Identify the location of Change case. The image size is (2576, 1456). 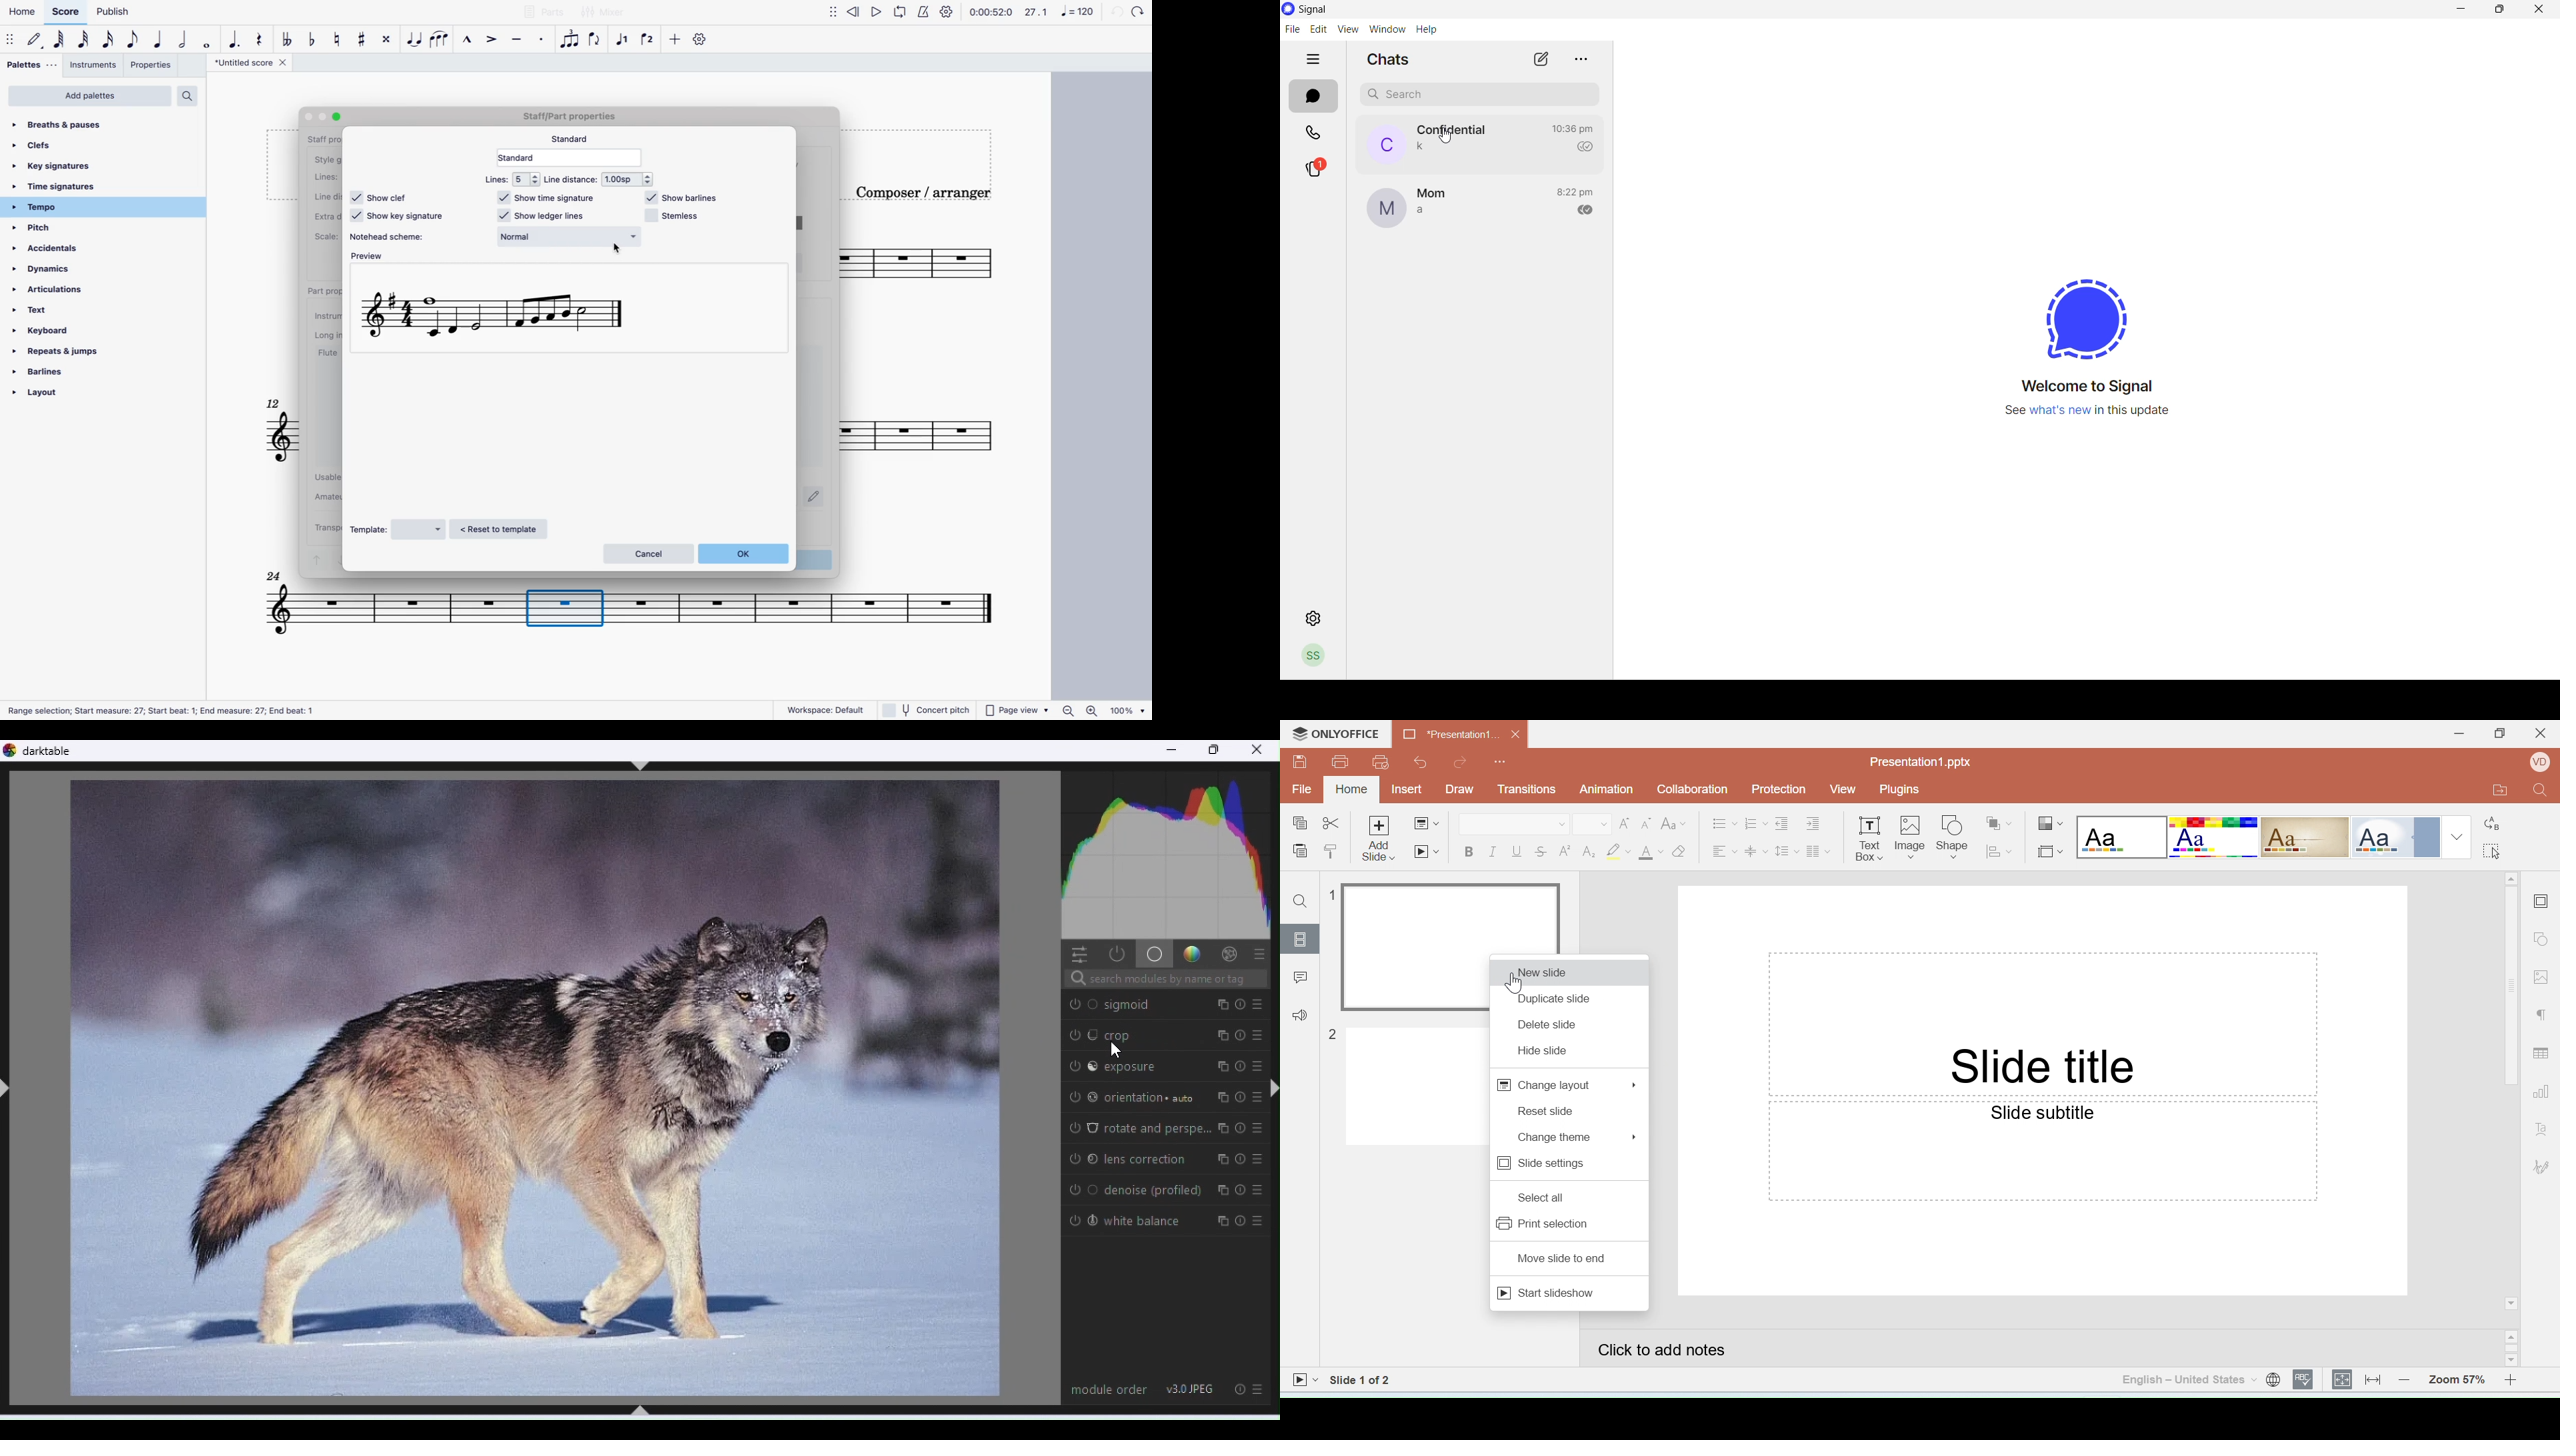
(1675, 823).